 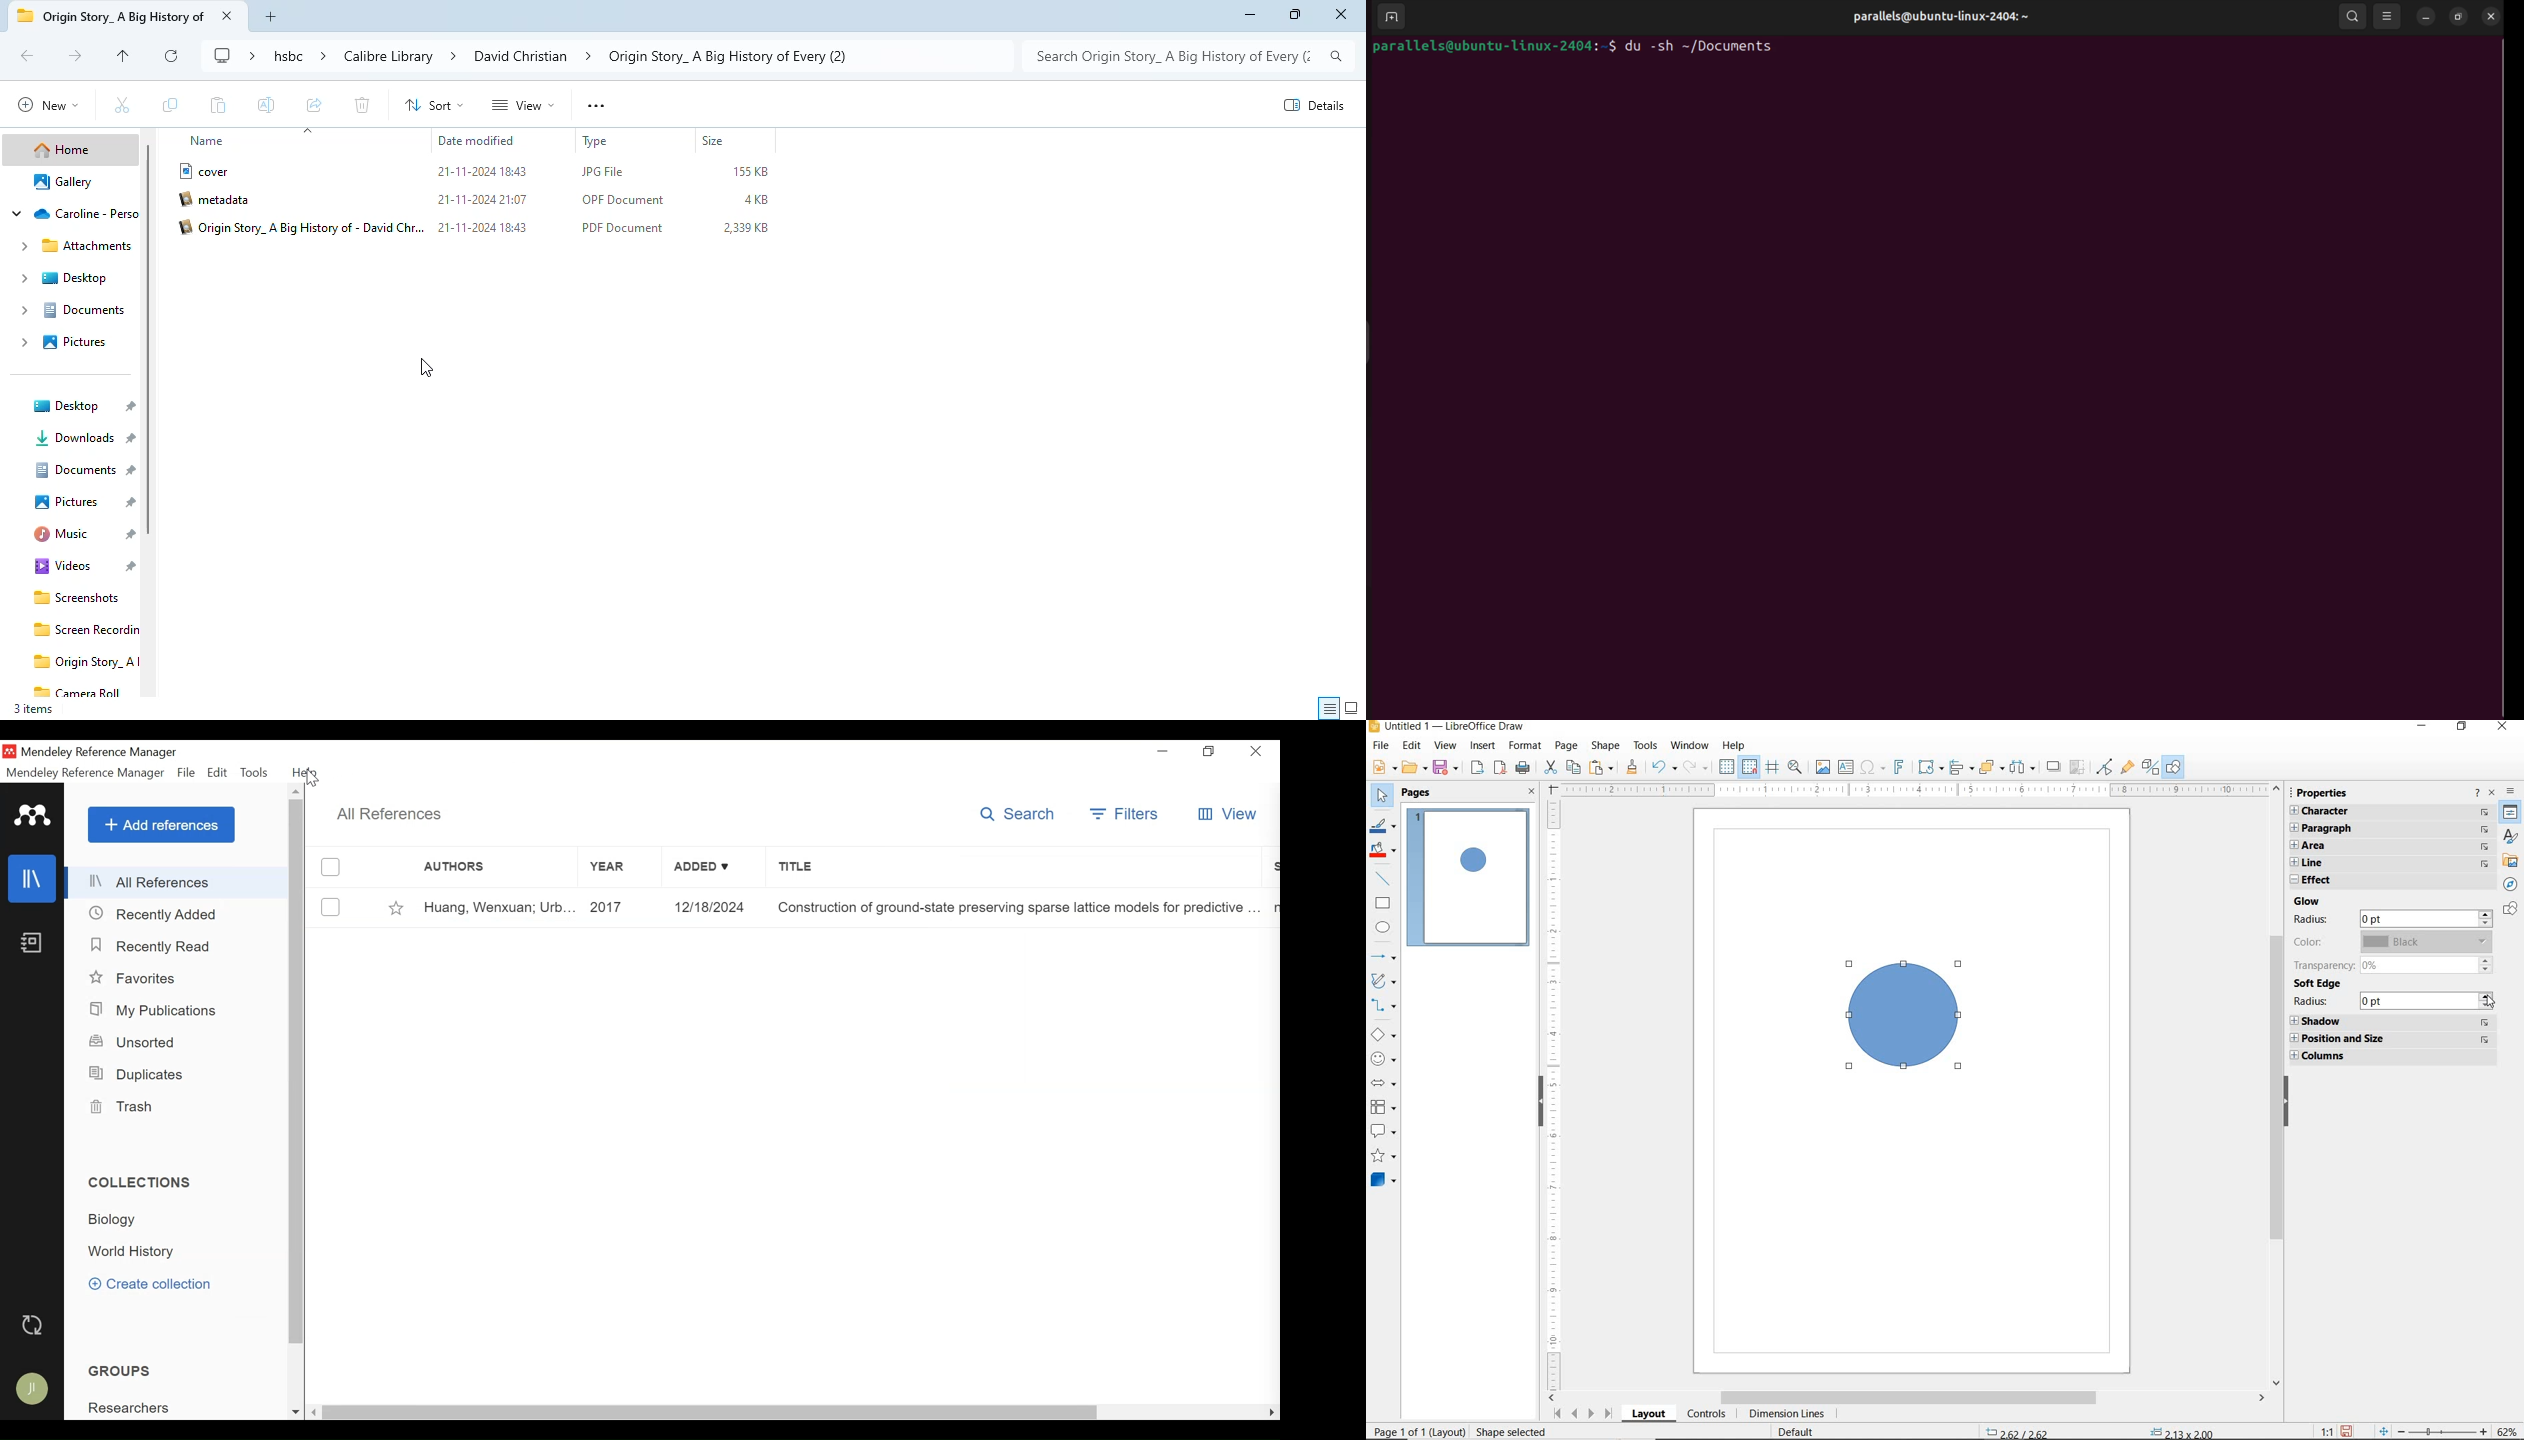 What do you see at coordinates (2492, 794) in the screenshot?
I see `CLOSE` at bounding box center [2492, 794].